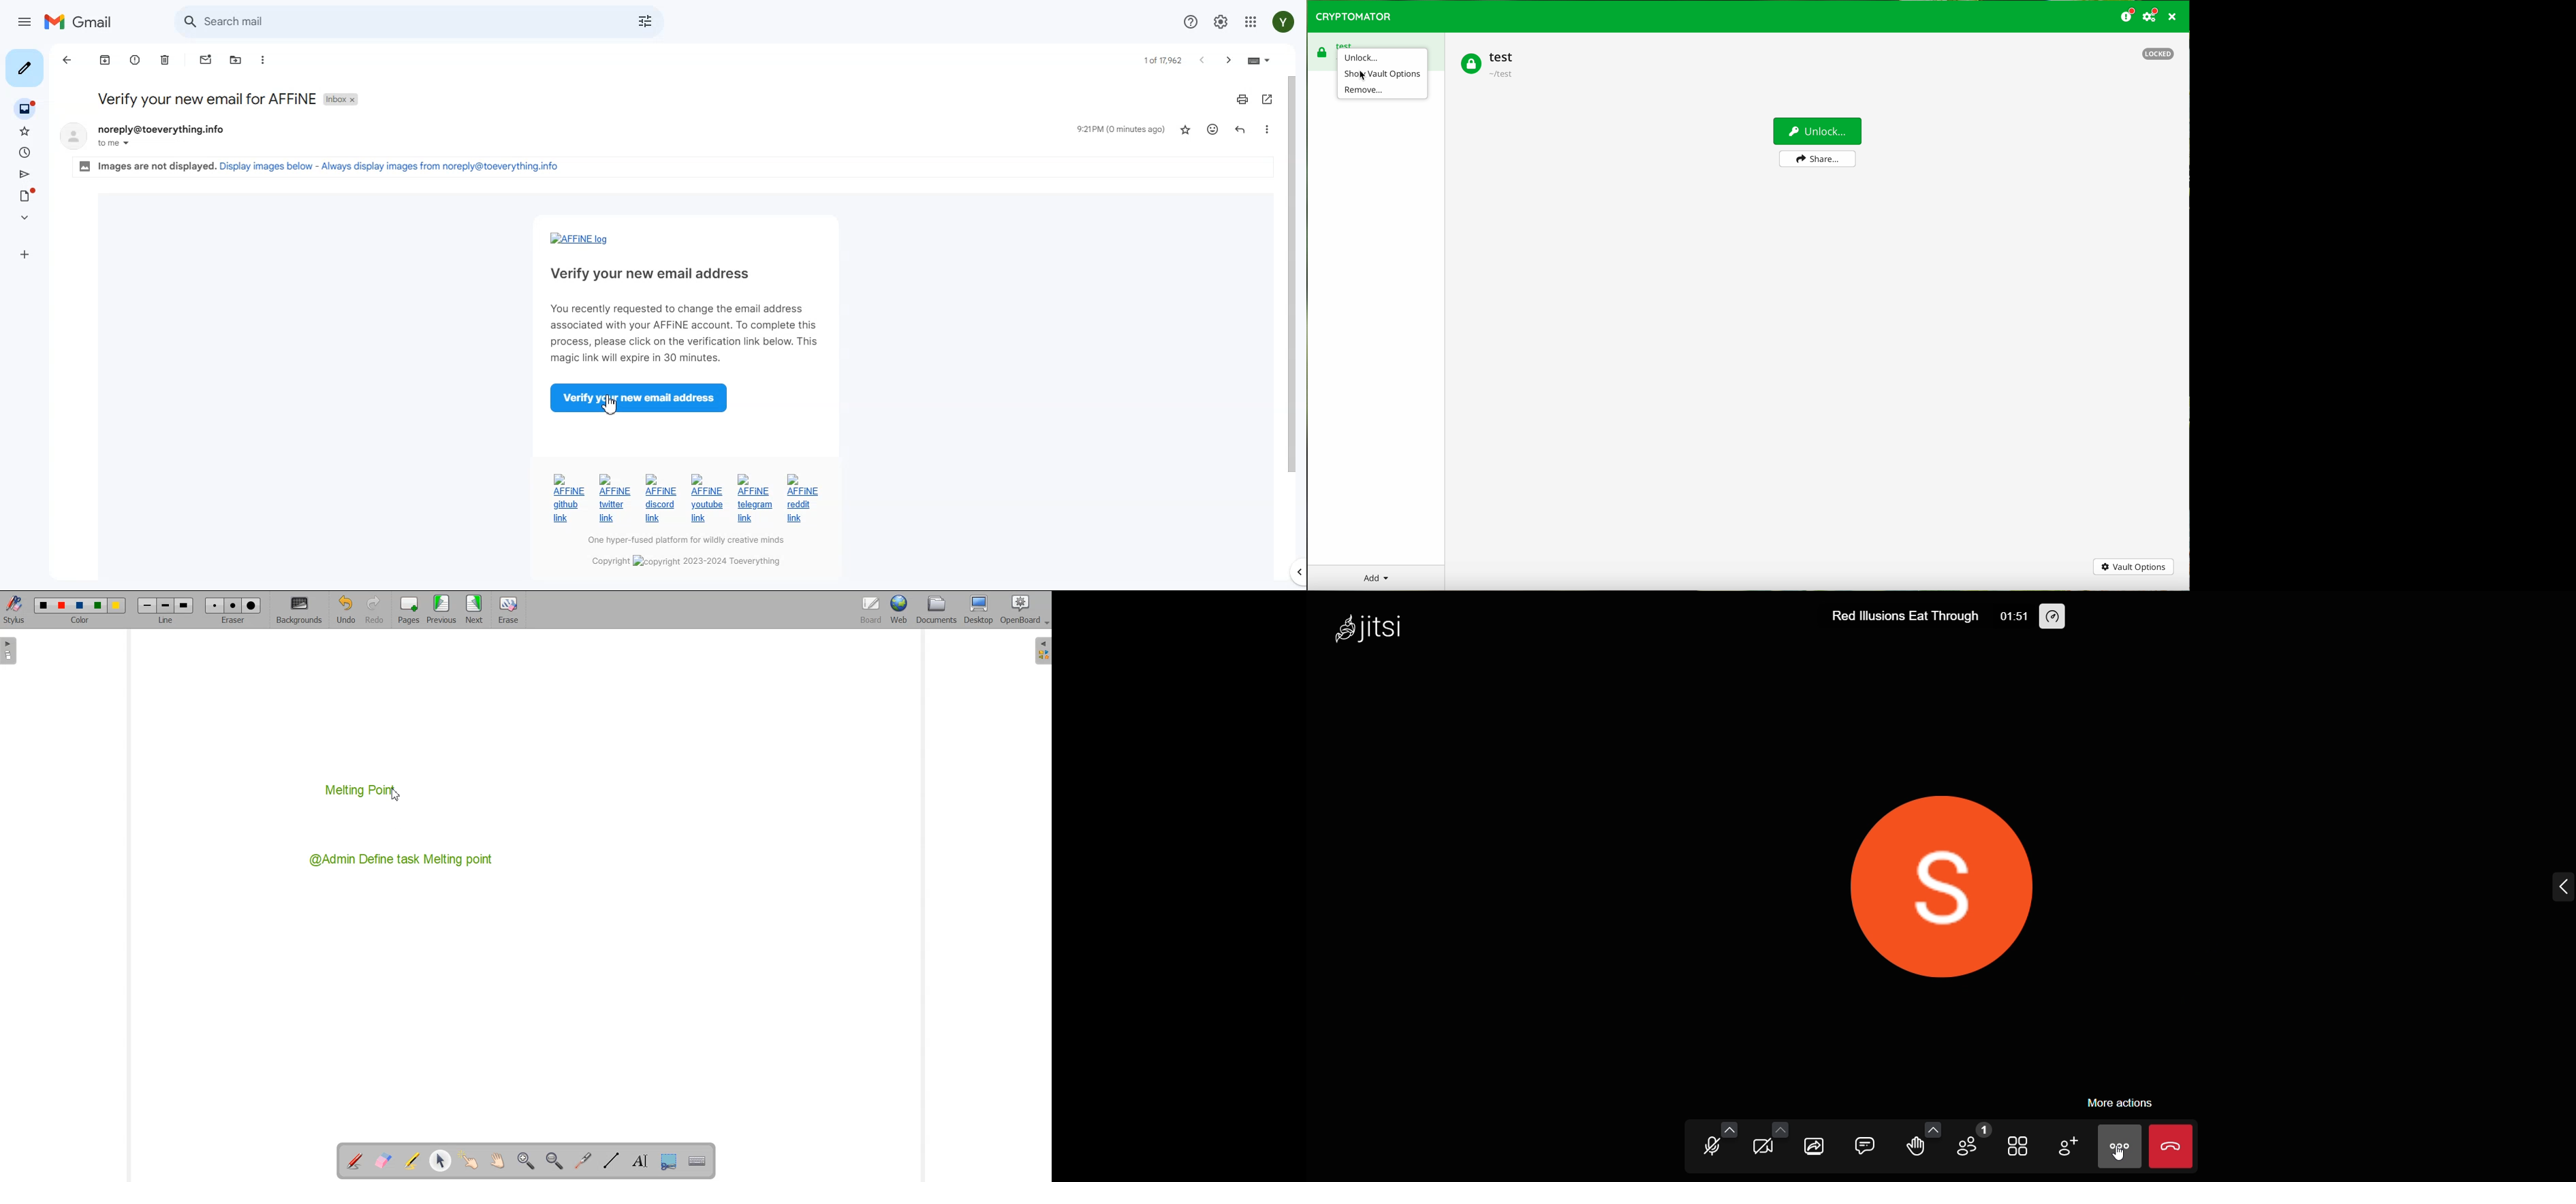  Describe the element at coordinates (682, 335) in the screenshot. I see `verification message` at that location.